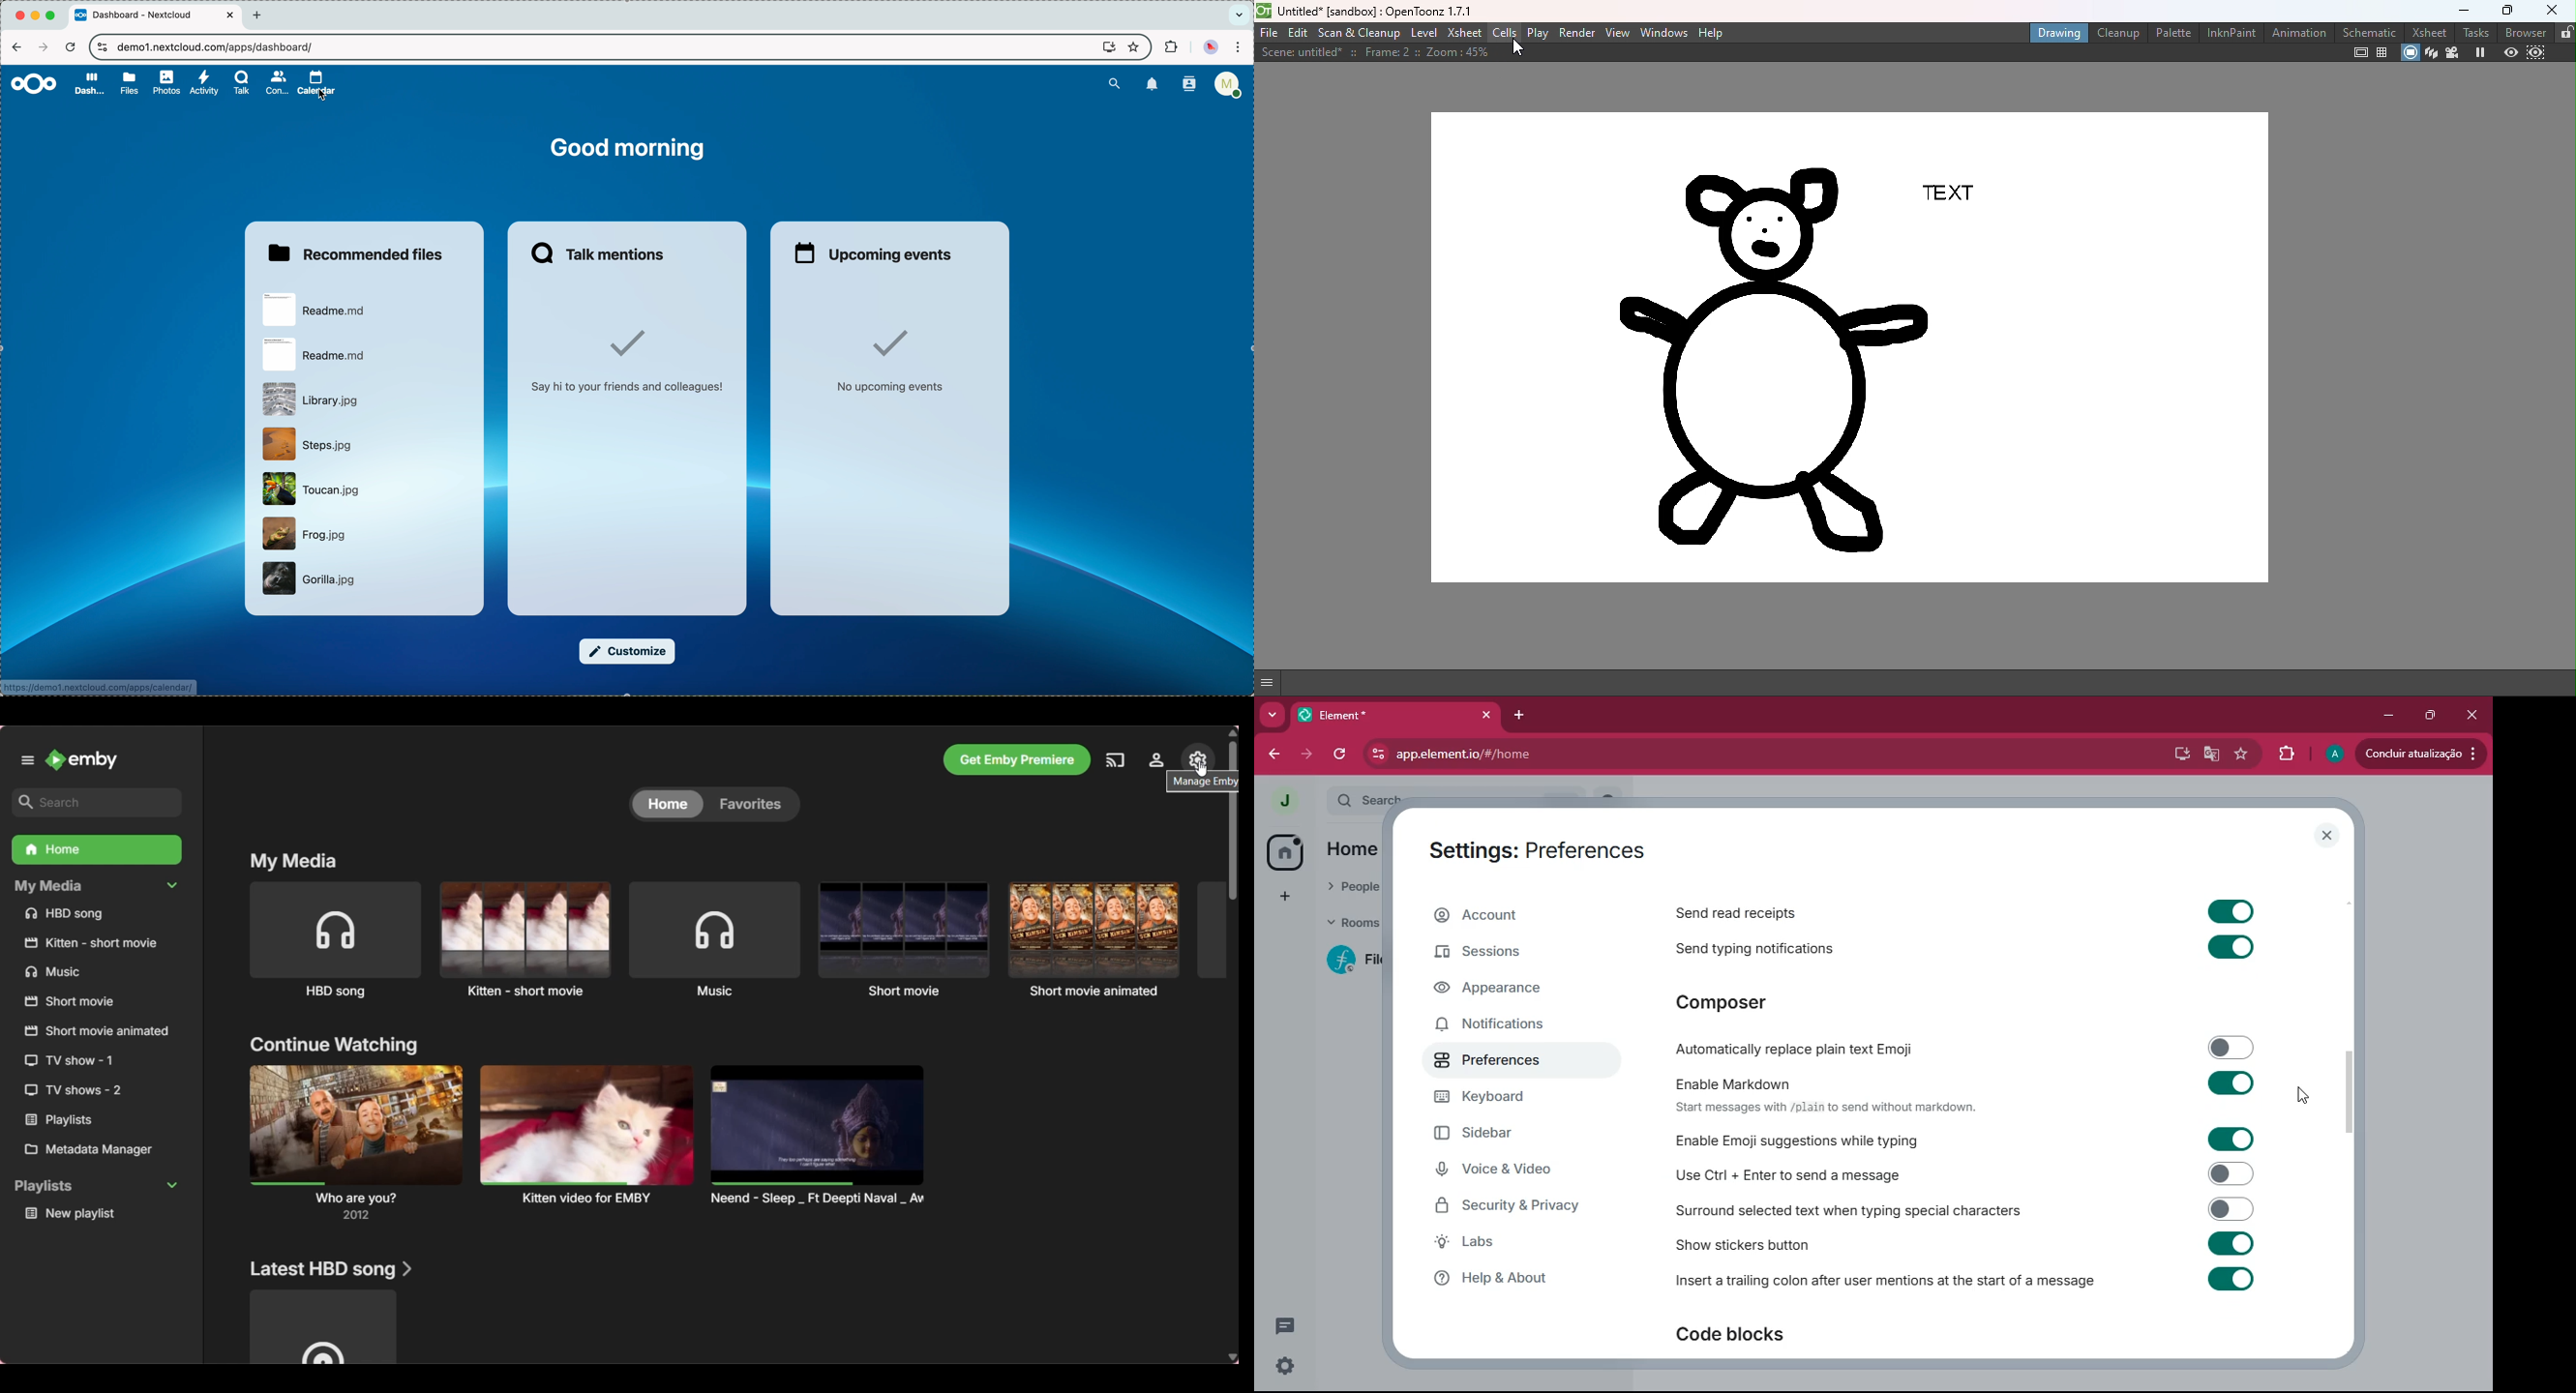 This screenshot has height=1400, width=2576. What do you see at coordinates (625, 364) in the screenshot?
I see `say hi` at bounding box center [625, 364].